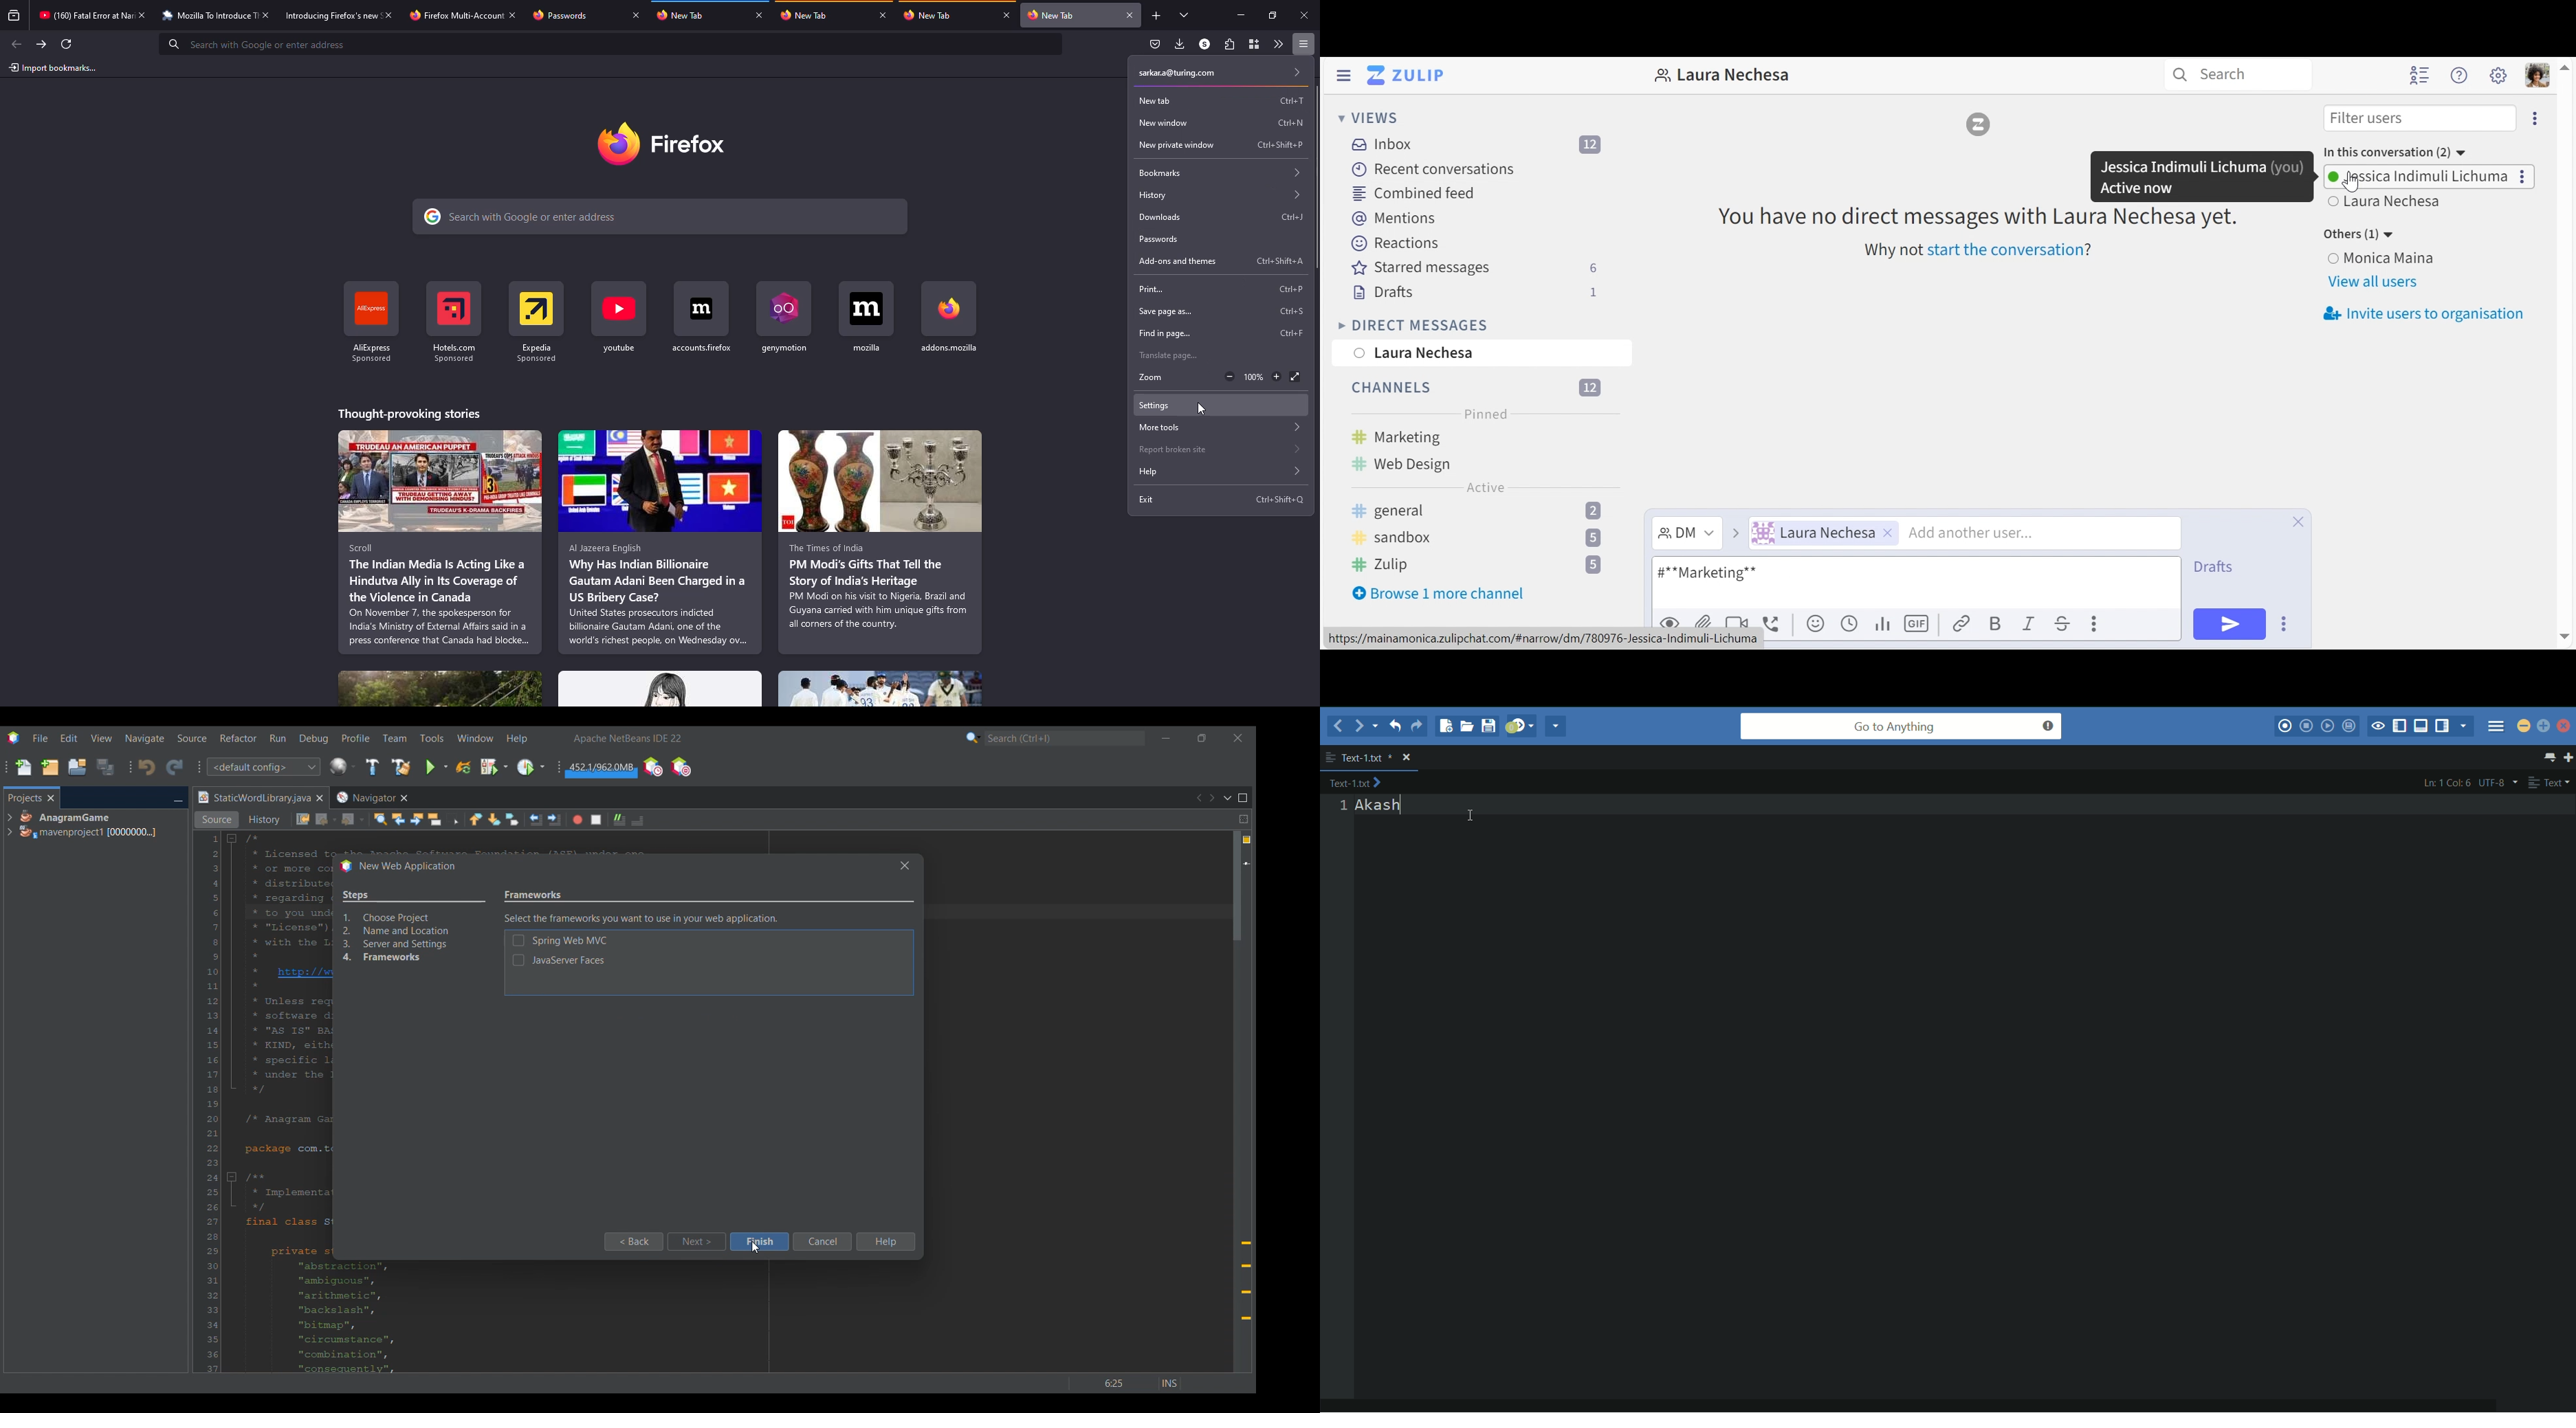 The image size is (2576, 1428). Describe the element at coordinates (1687, 534) in the screenshot. I see `Direct Message` at that location.